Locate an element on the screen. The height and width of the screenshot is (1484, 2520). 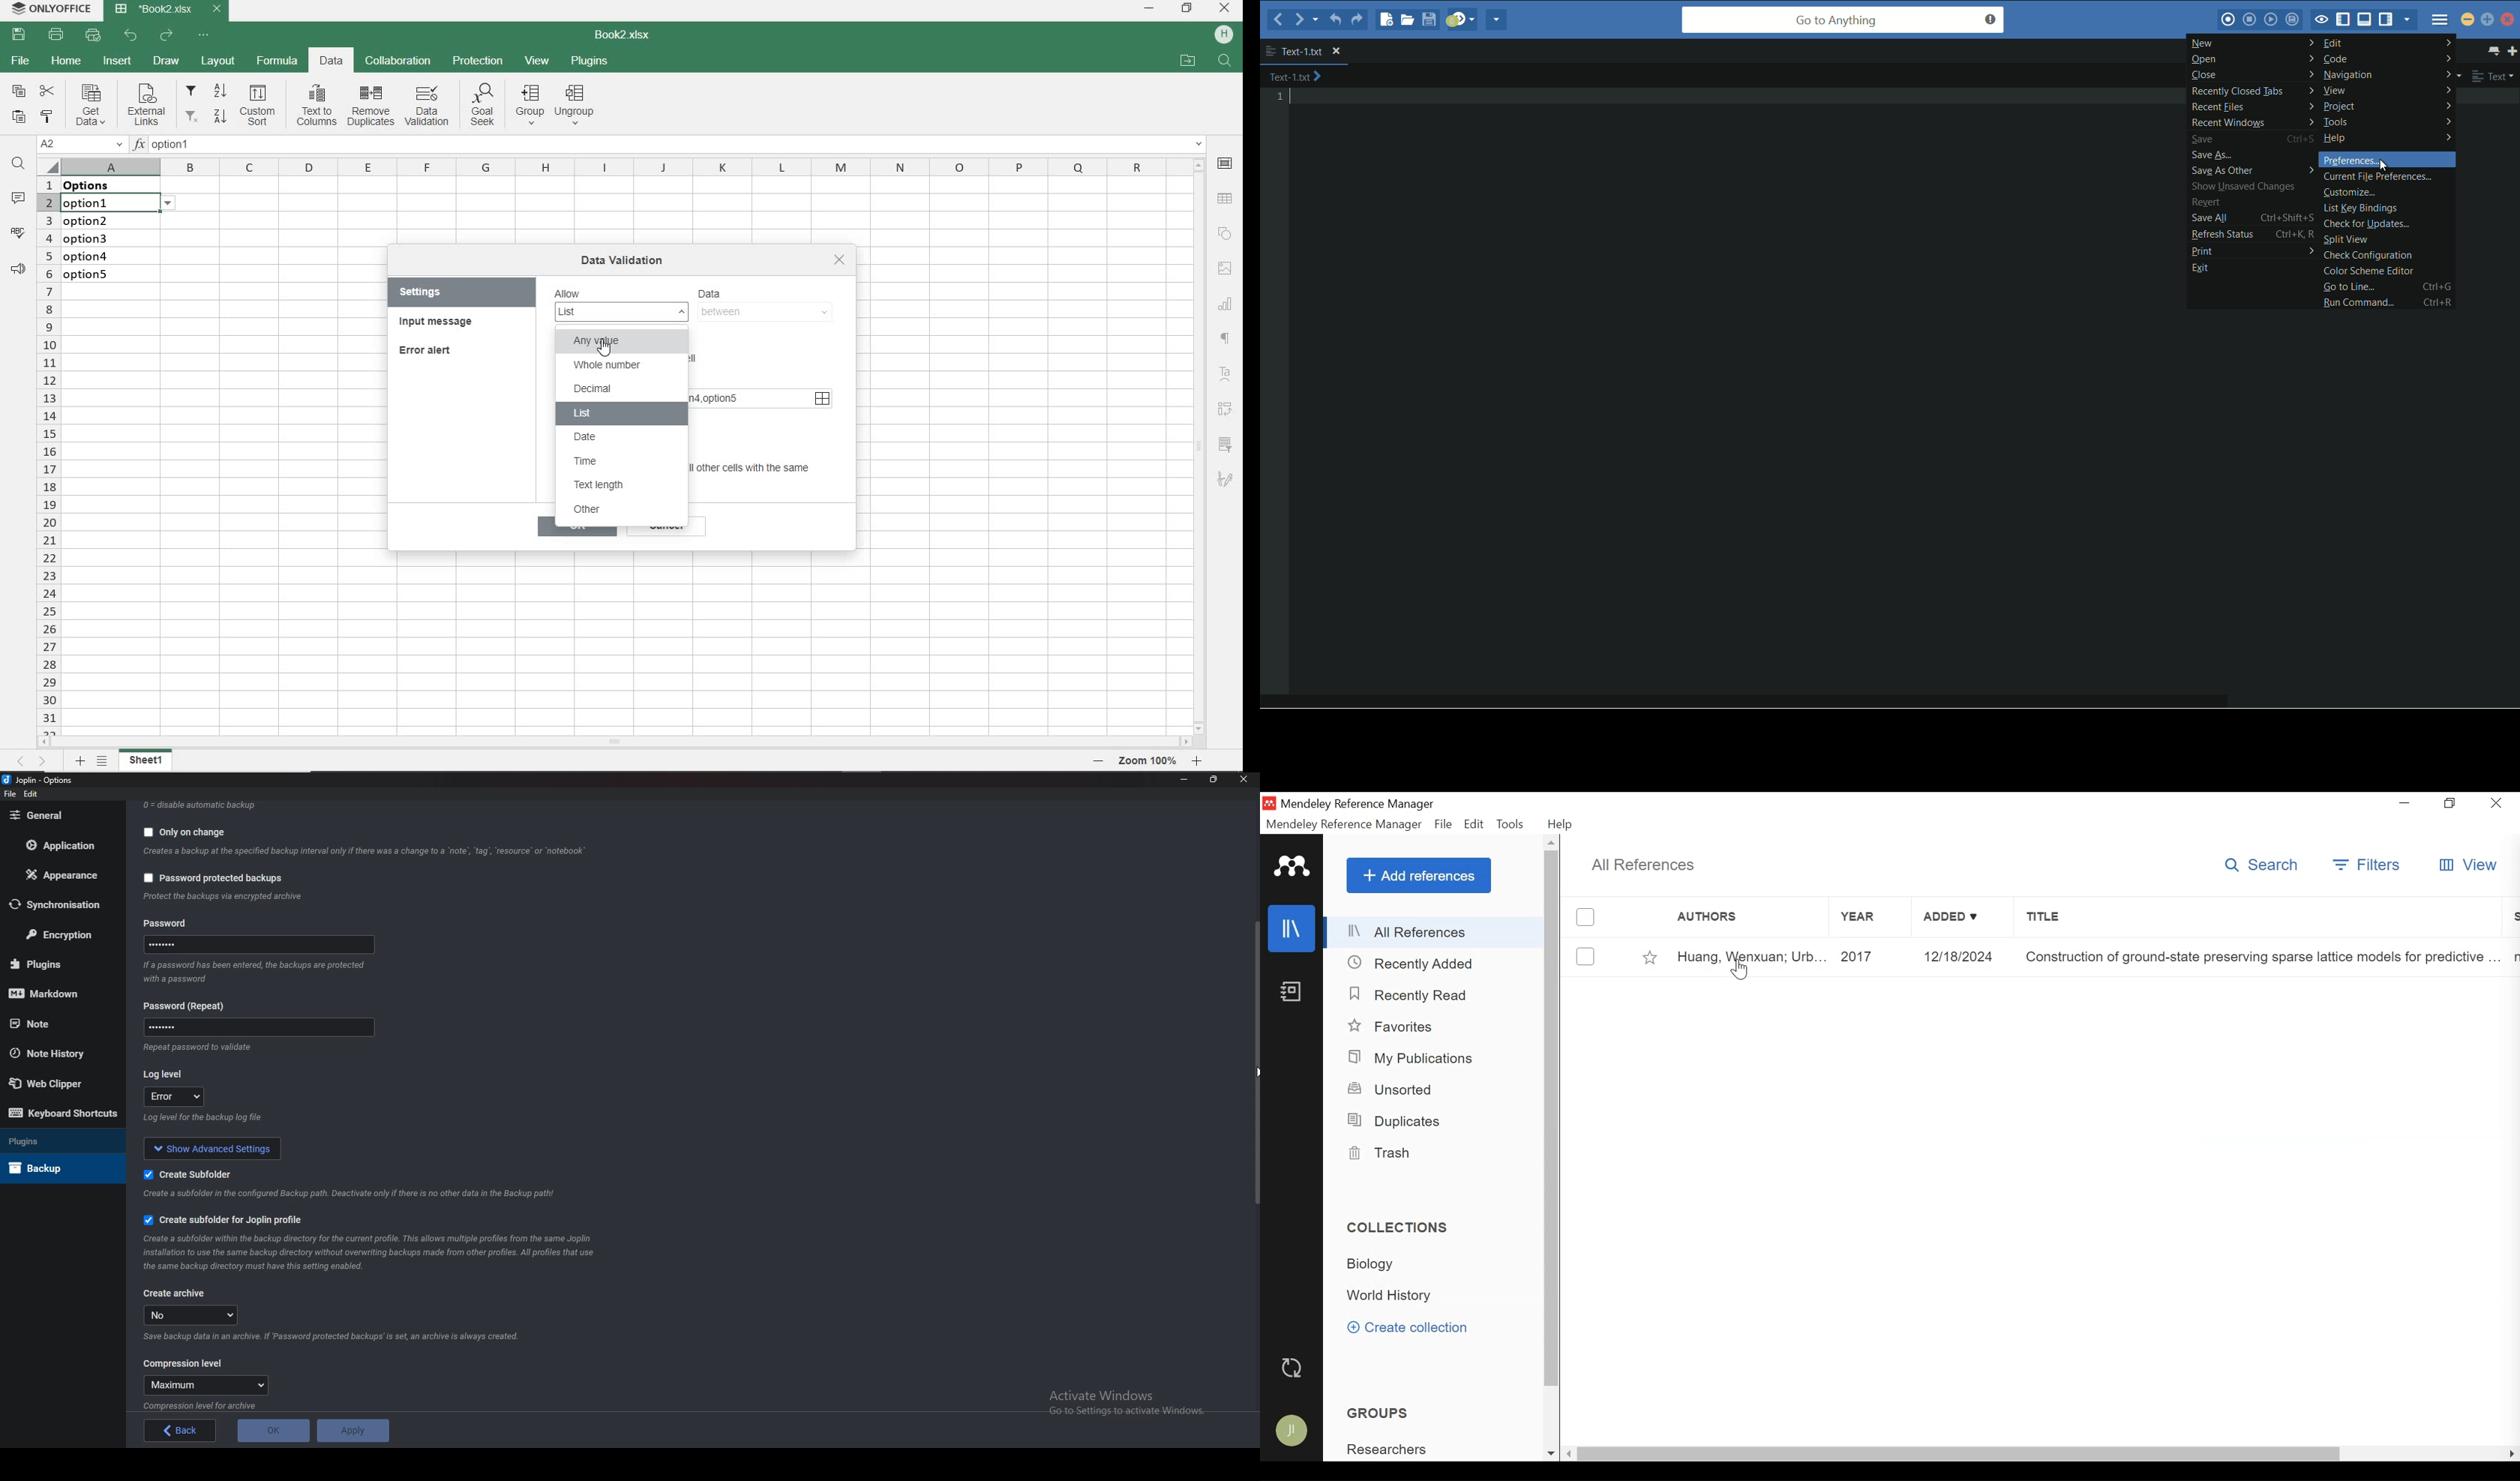
Web Clipper is located at coordinates (61, 1083).